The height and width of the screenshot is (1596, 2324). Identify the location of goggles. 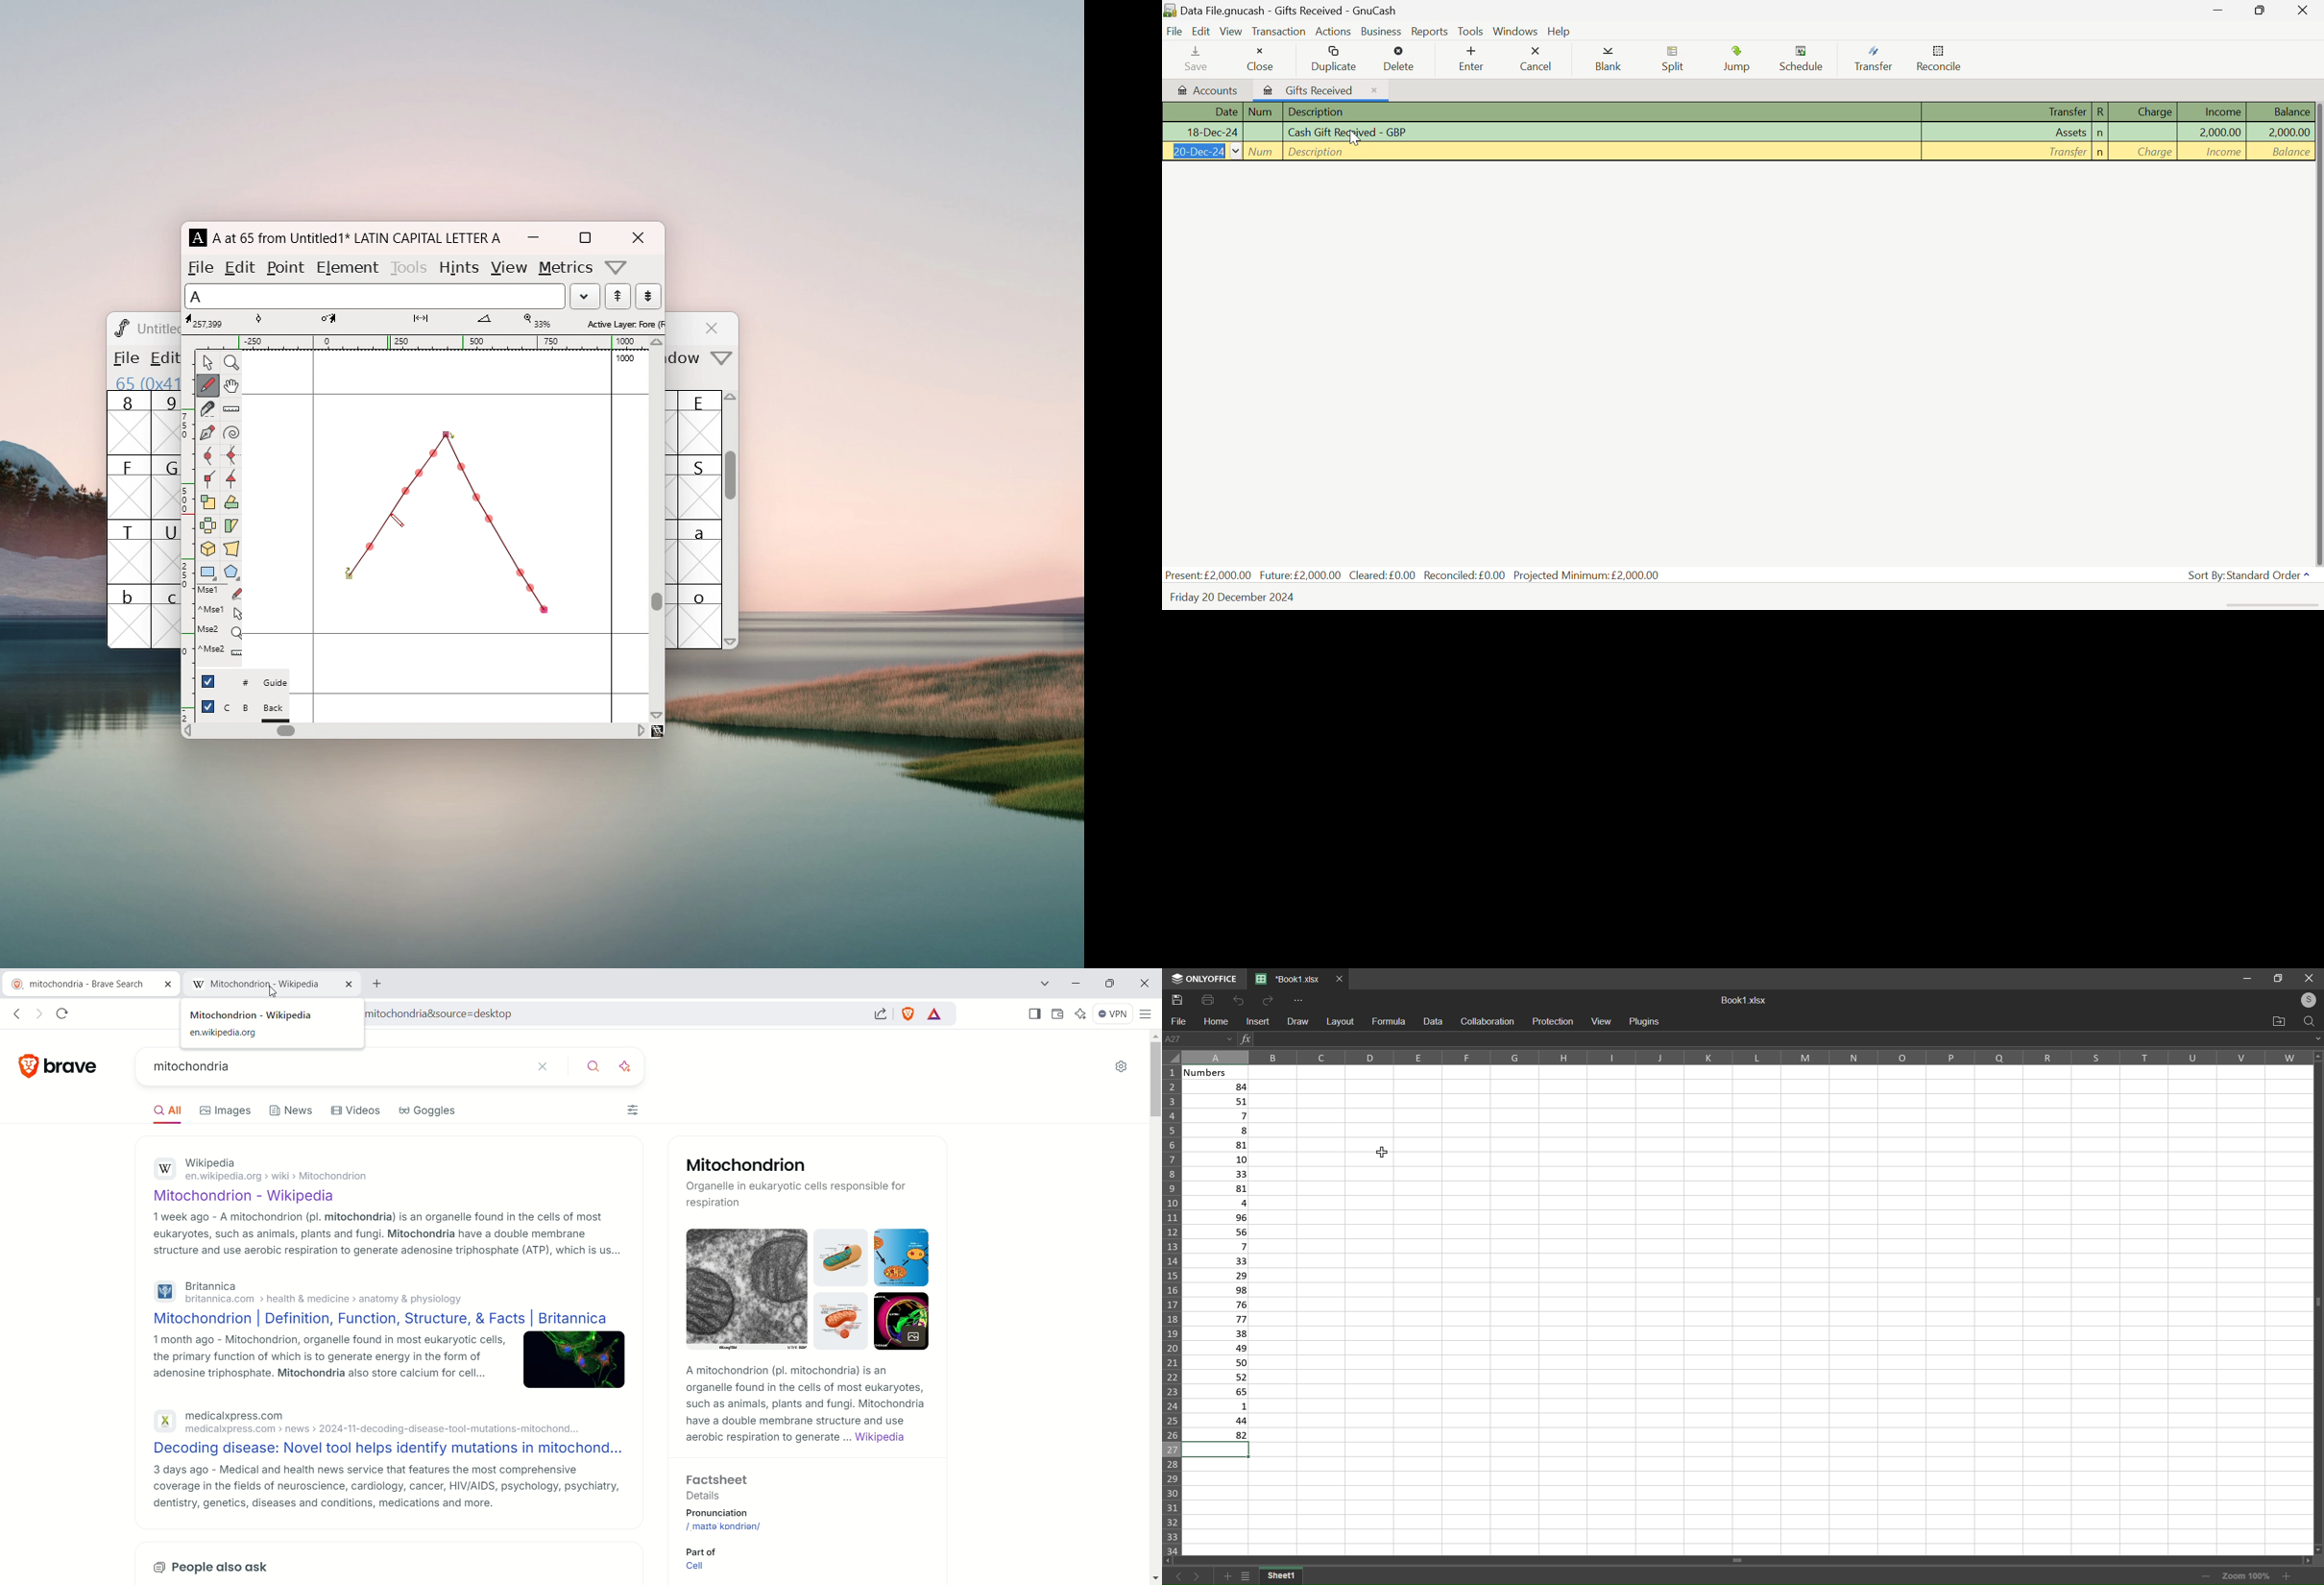
(428, 1114).